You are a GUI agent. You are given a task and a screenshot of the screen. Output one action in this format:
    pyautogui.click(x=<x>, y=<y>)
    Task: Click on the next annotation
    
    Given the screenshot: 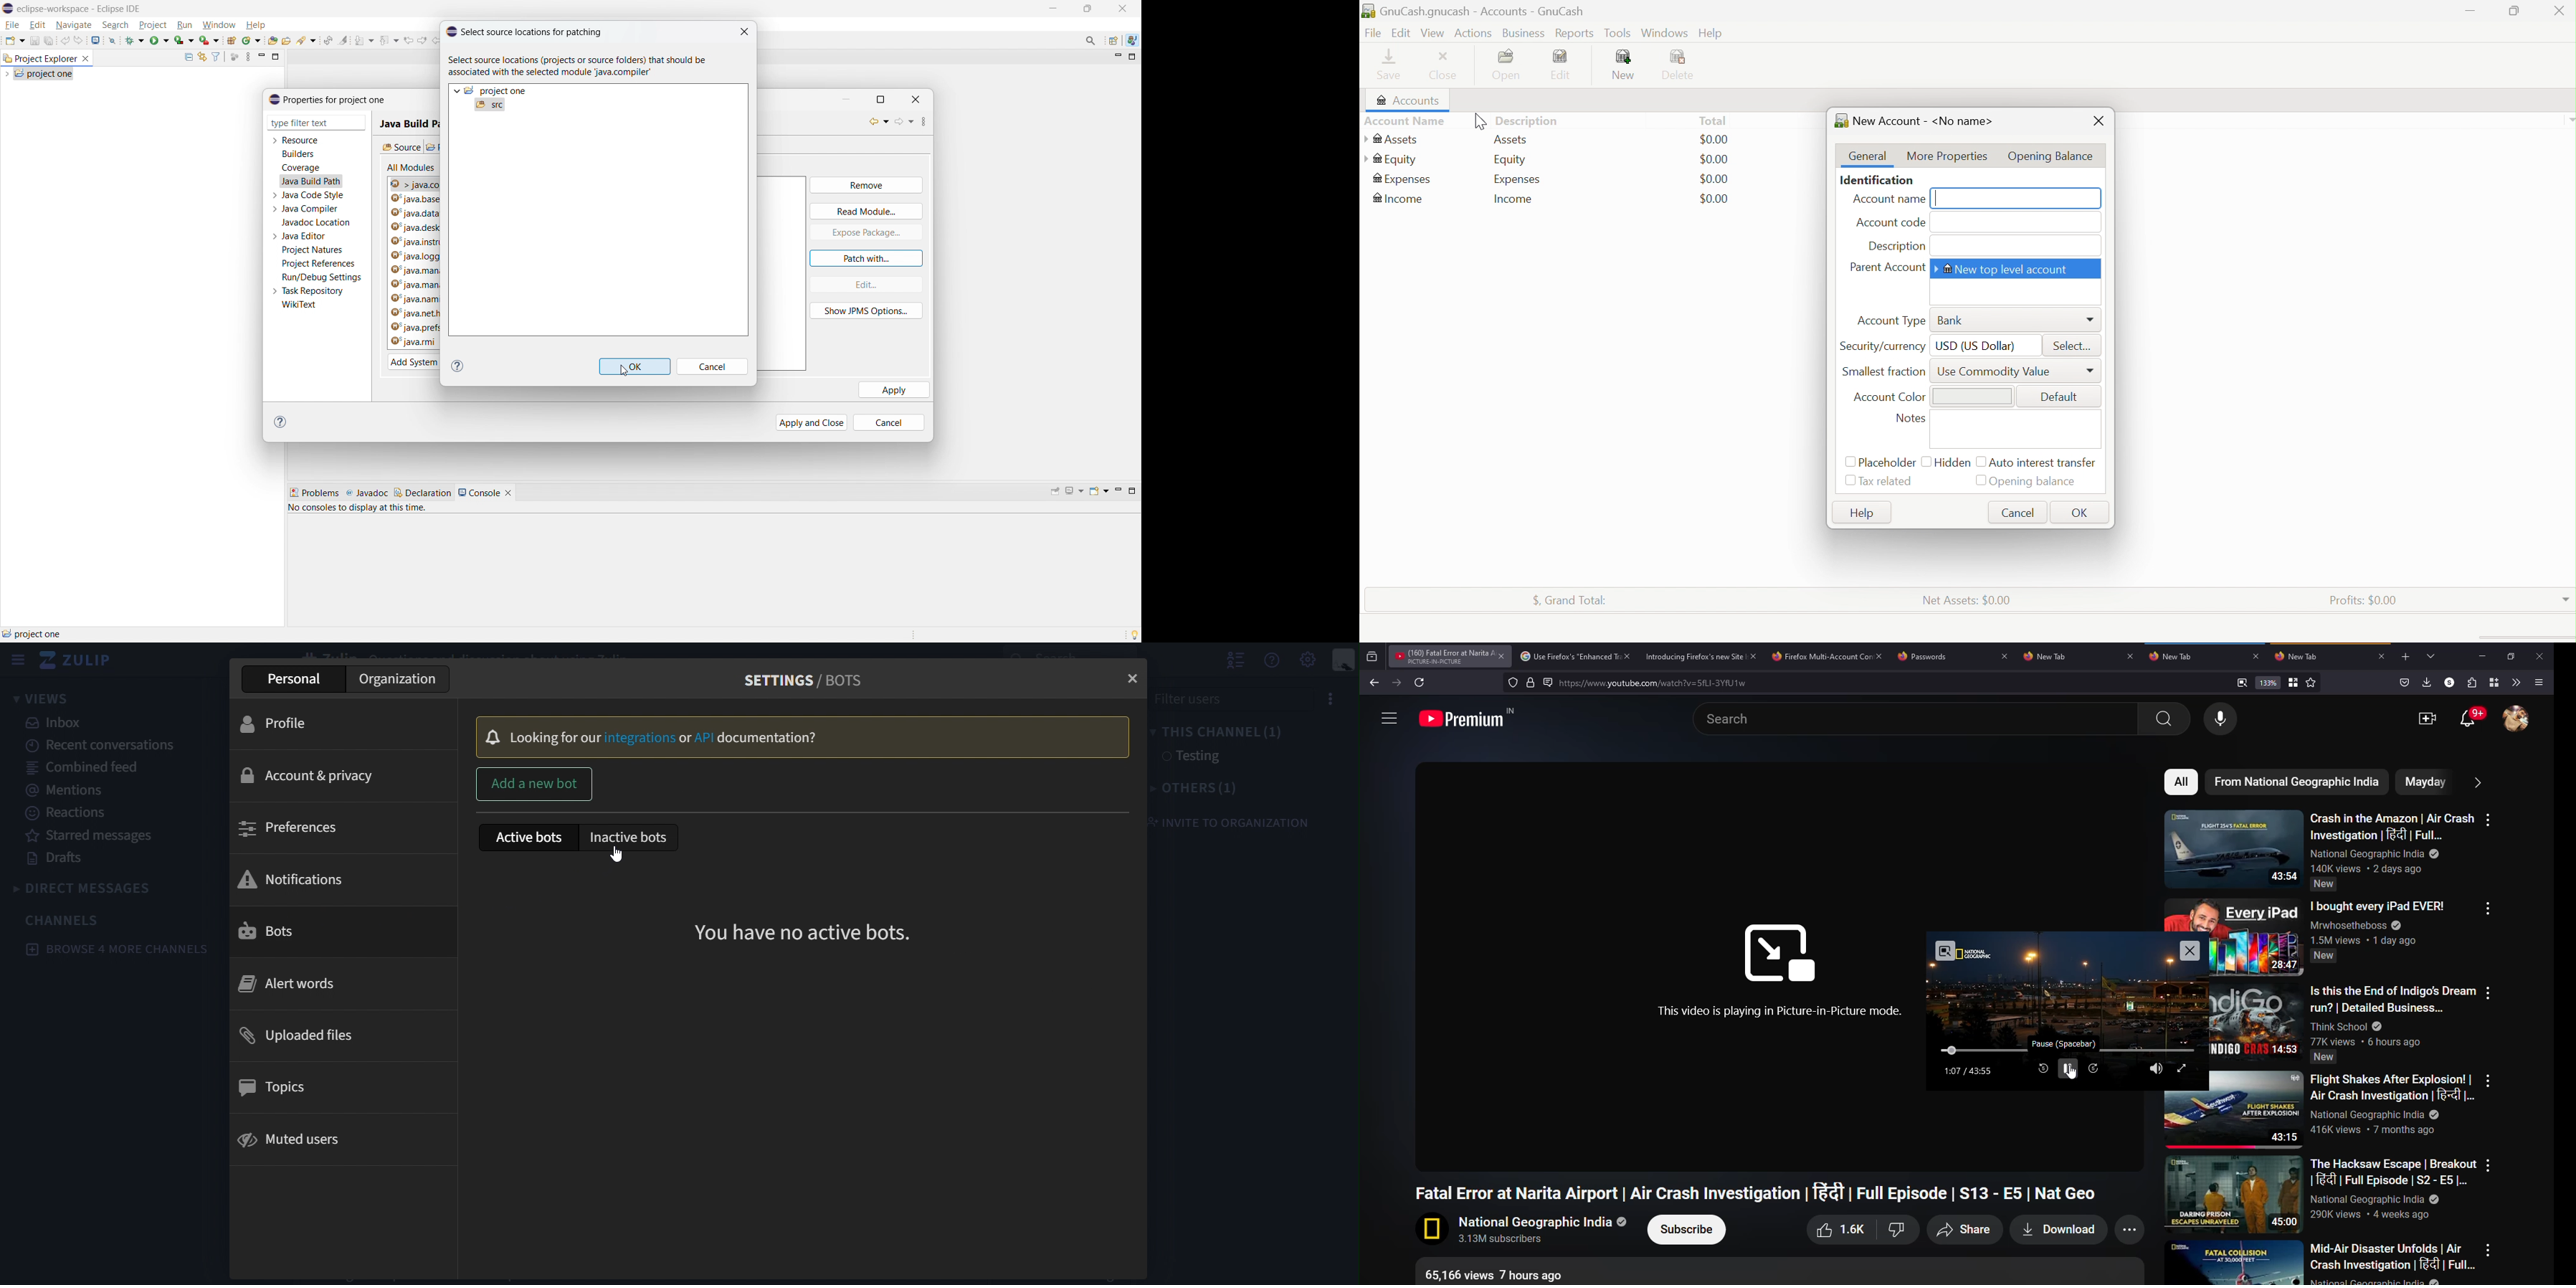 What is the action you would take?
    pyautogui.click(x=364, y=40)
    